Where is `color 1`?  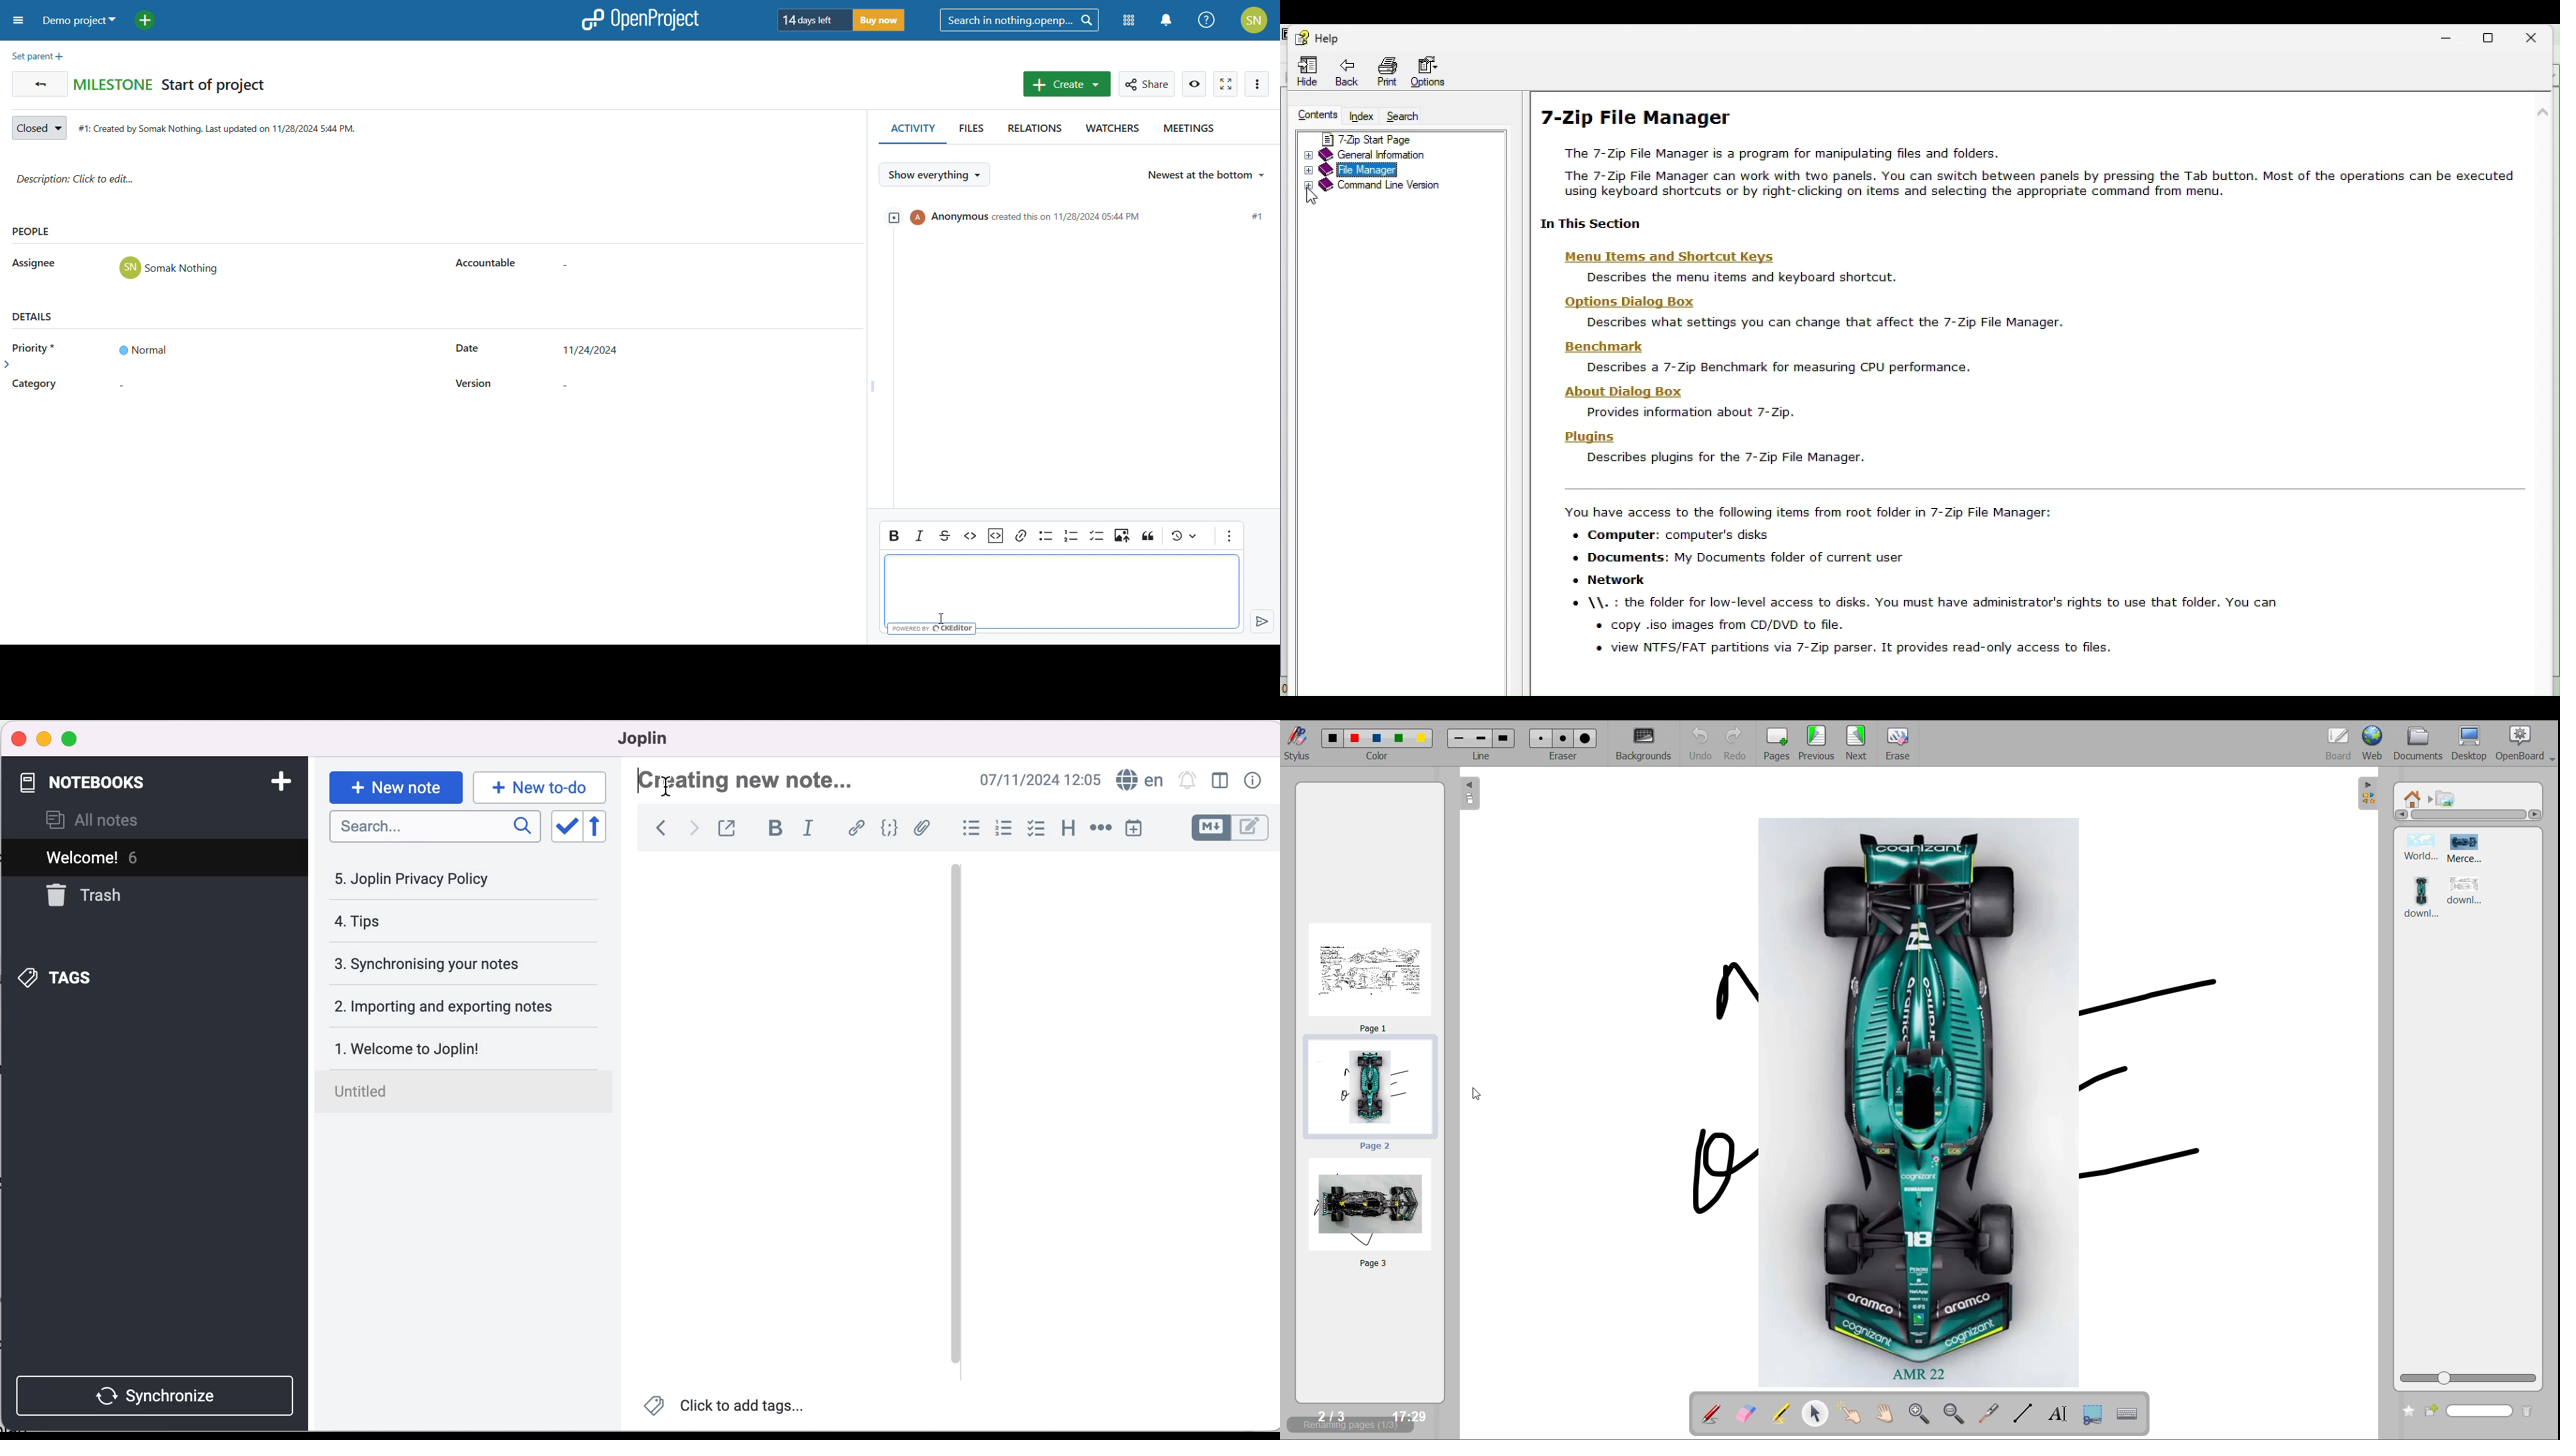 color 1 is located at coordinates (1332, 737).